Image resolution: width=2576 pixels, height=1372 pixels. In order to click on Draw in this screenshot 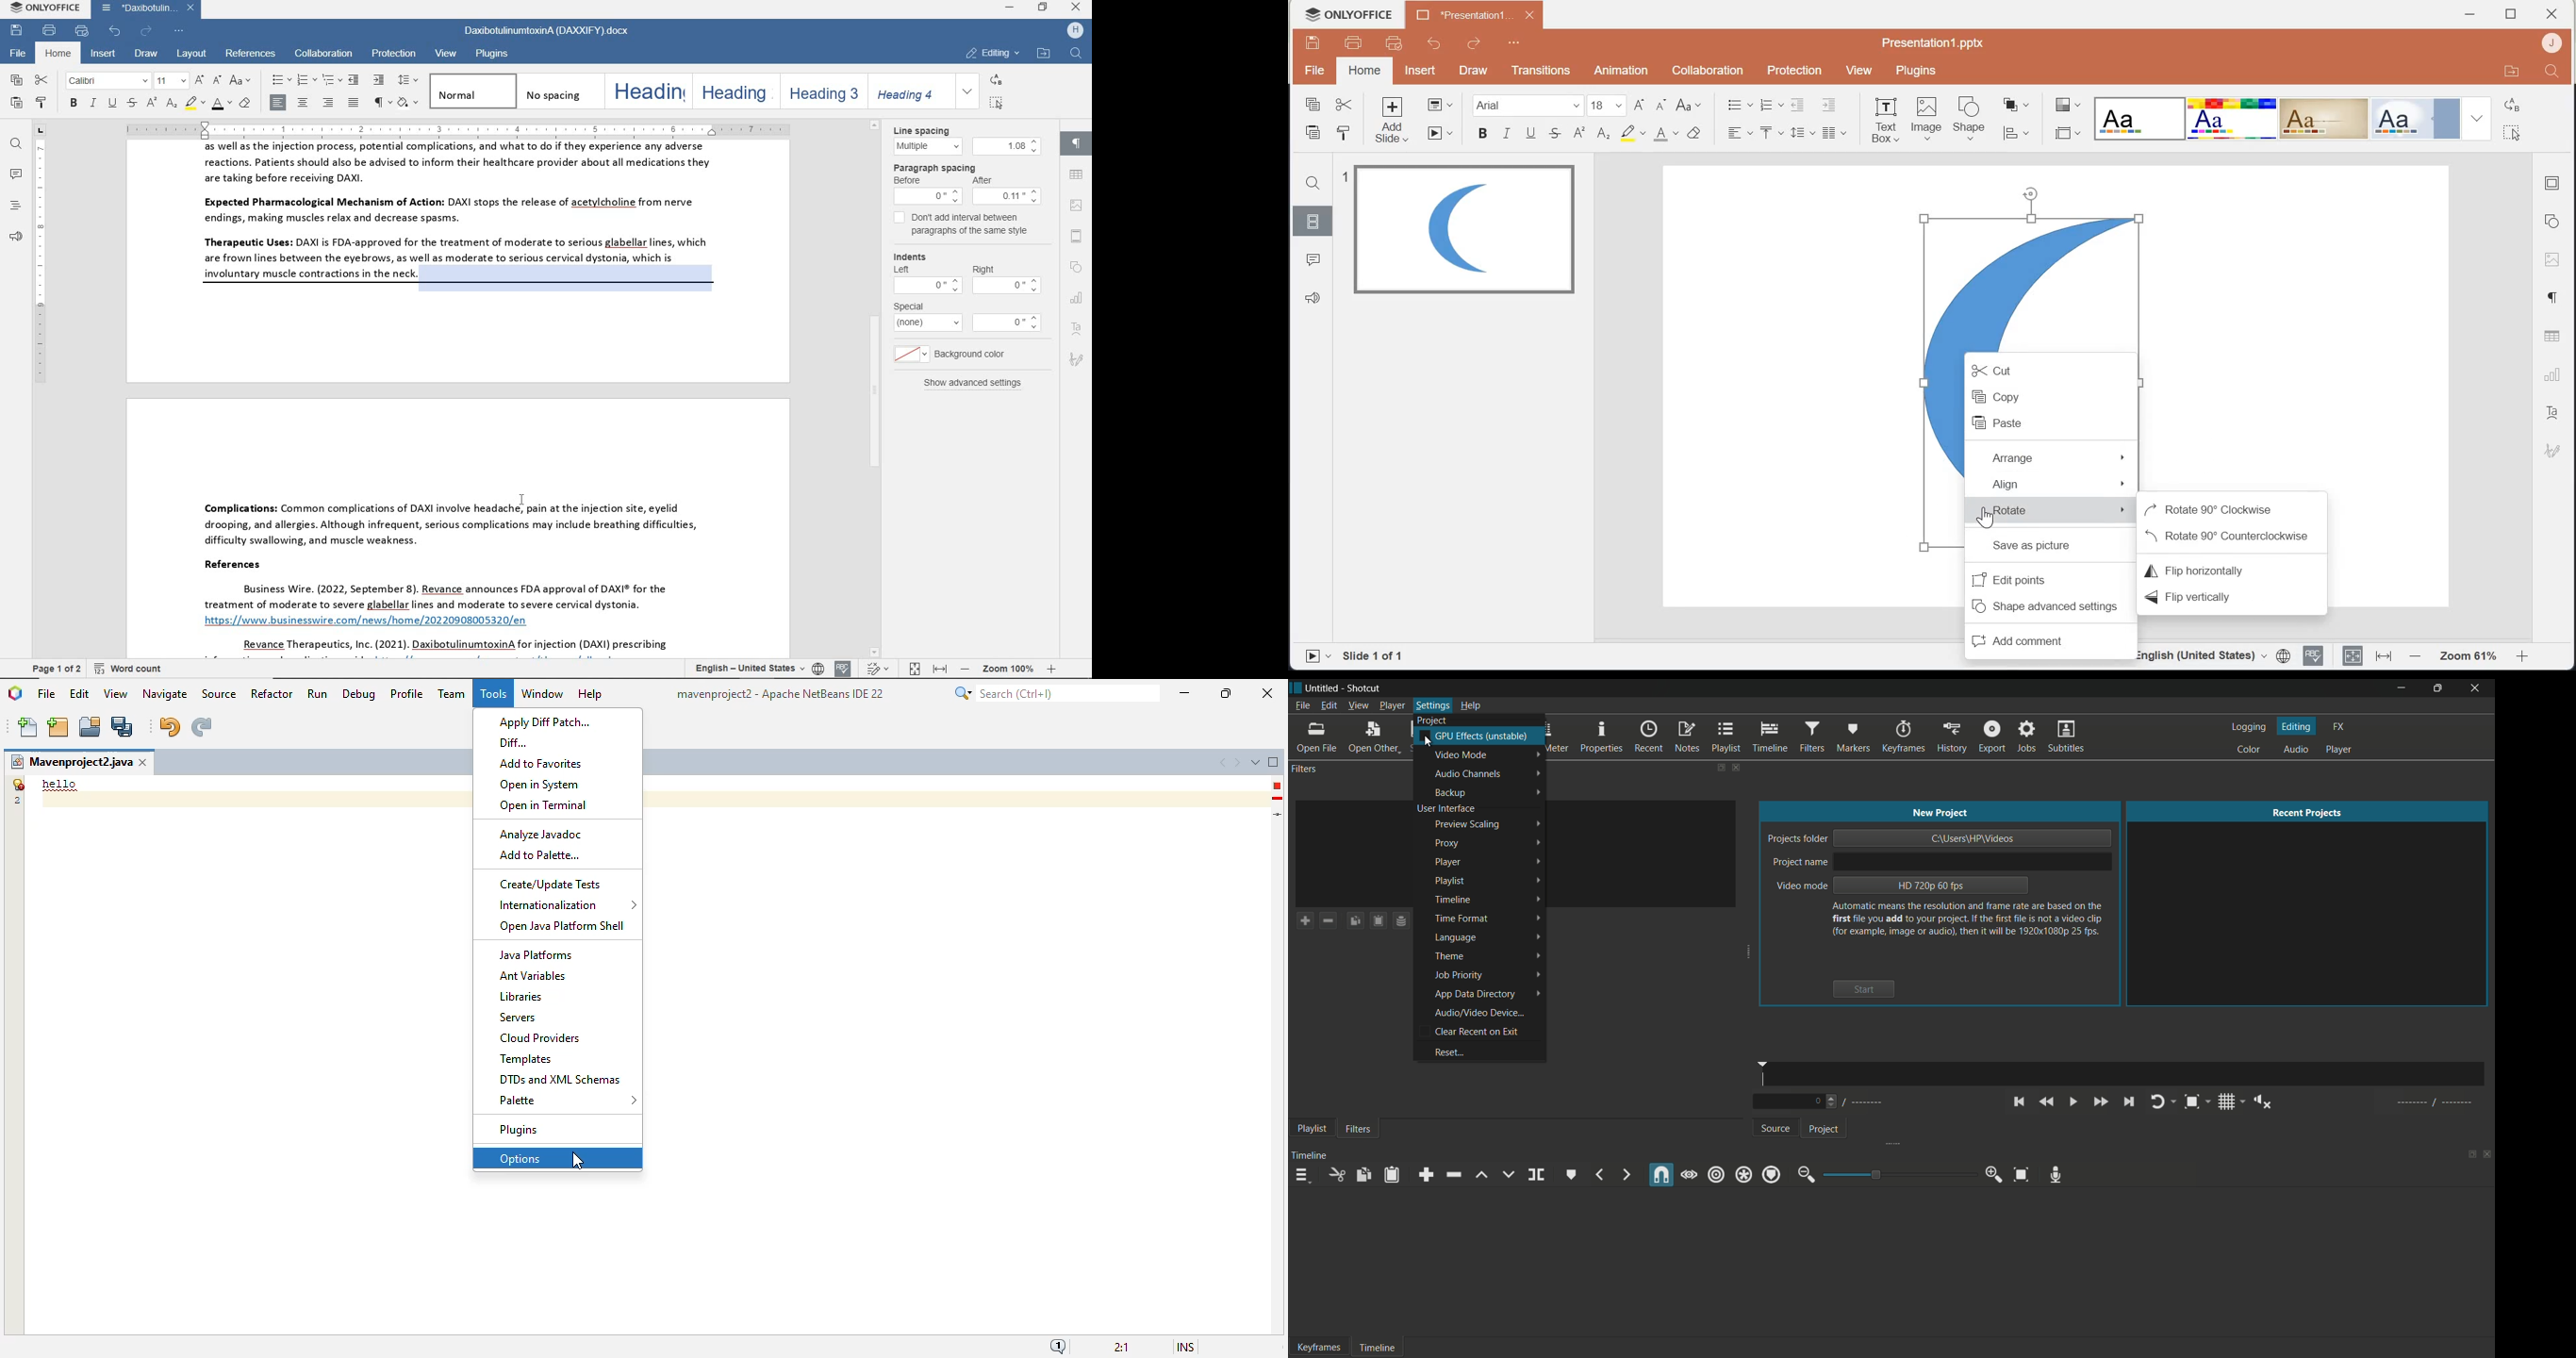, I will do `click(1471, 71)`.